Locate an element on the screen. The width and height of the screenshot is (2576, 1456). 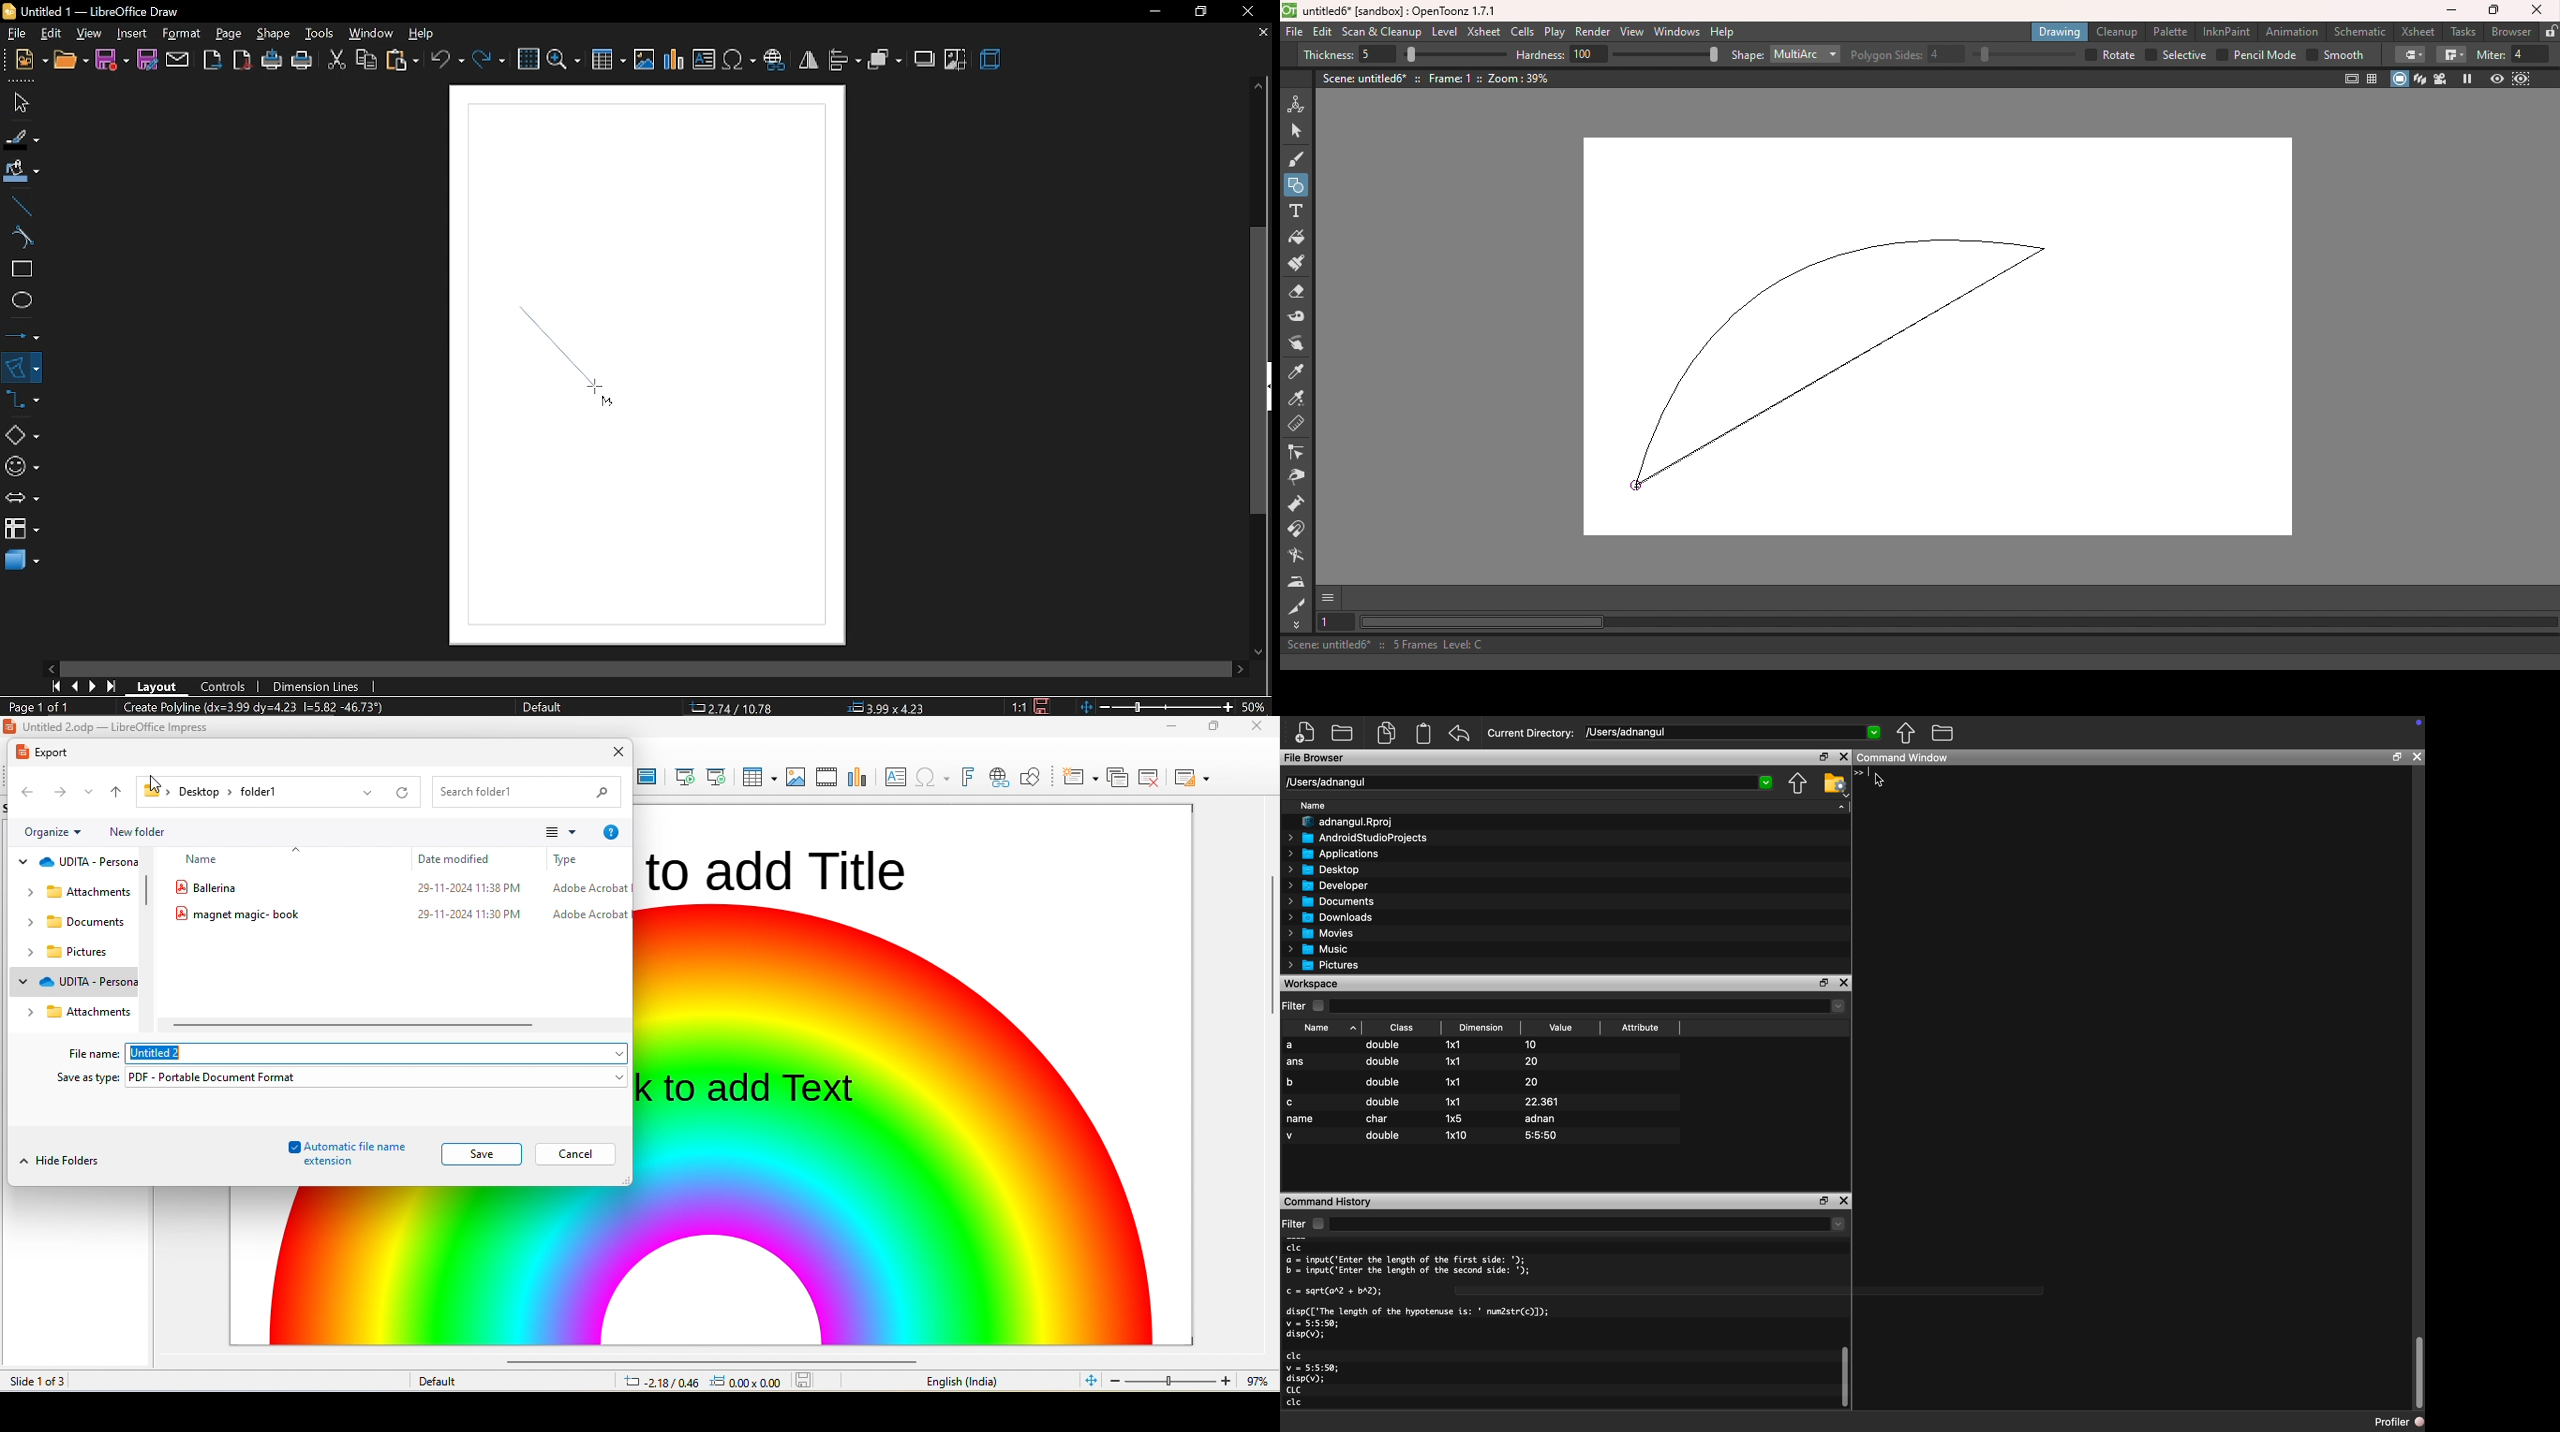
3d shapes is located at coordinates (20, 561).